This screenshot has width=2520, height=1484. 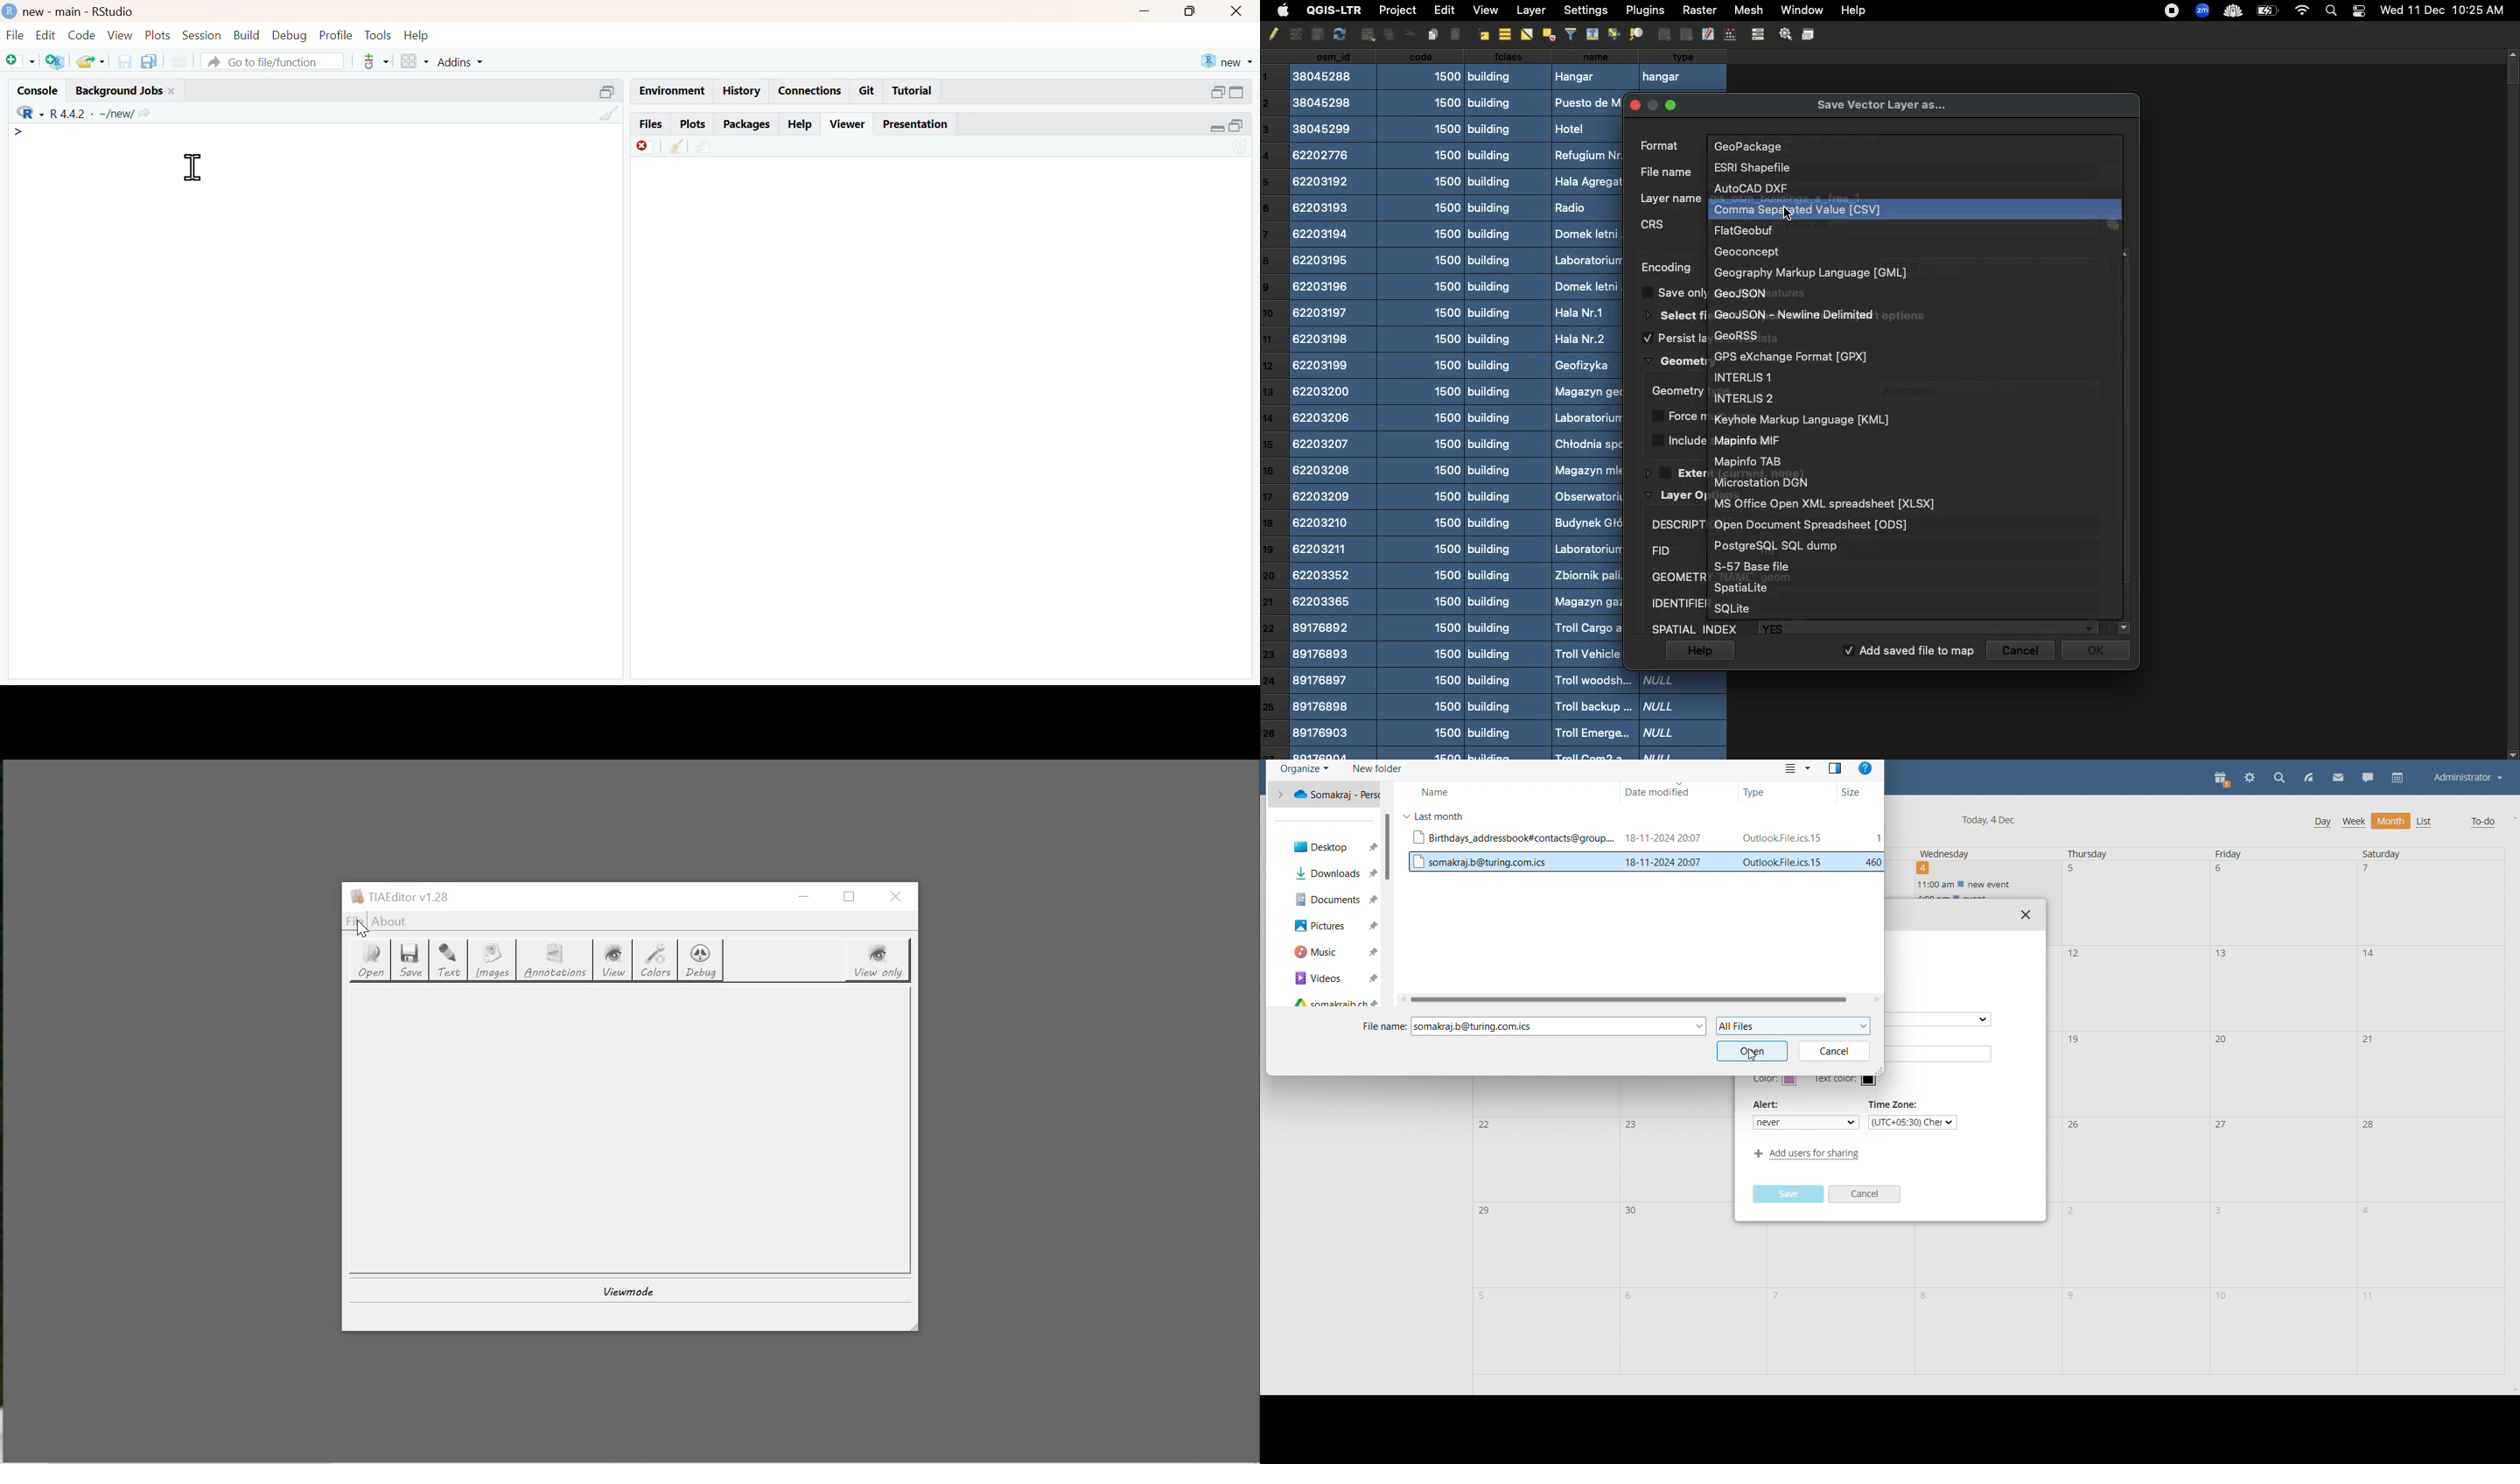 What do you see at coordinates (11, 11) in the screenshot?
I see `logo` at bounding box center [11, 11].